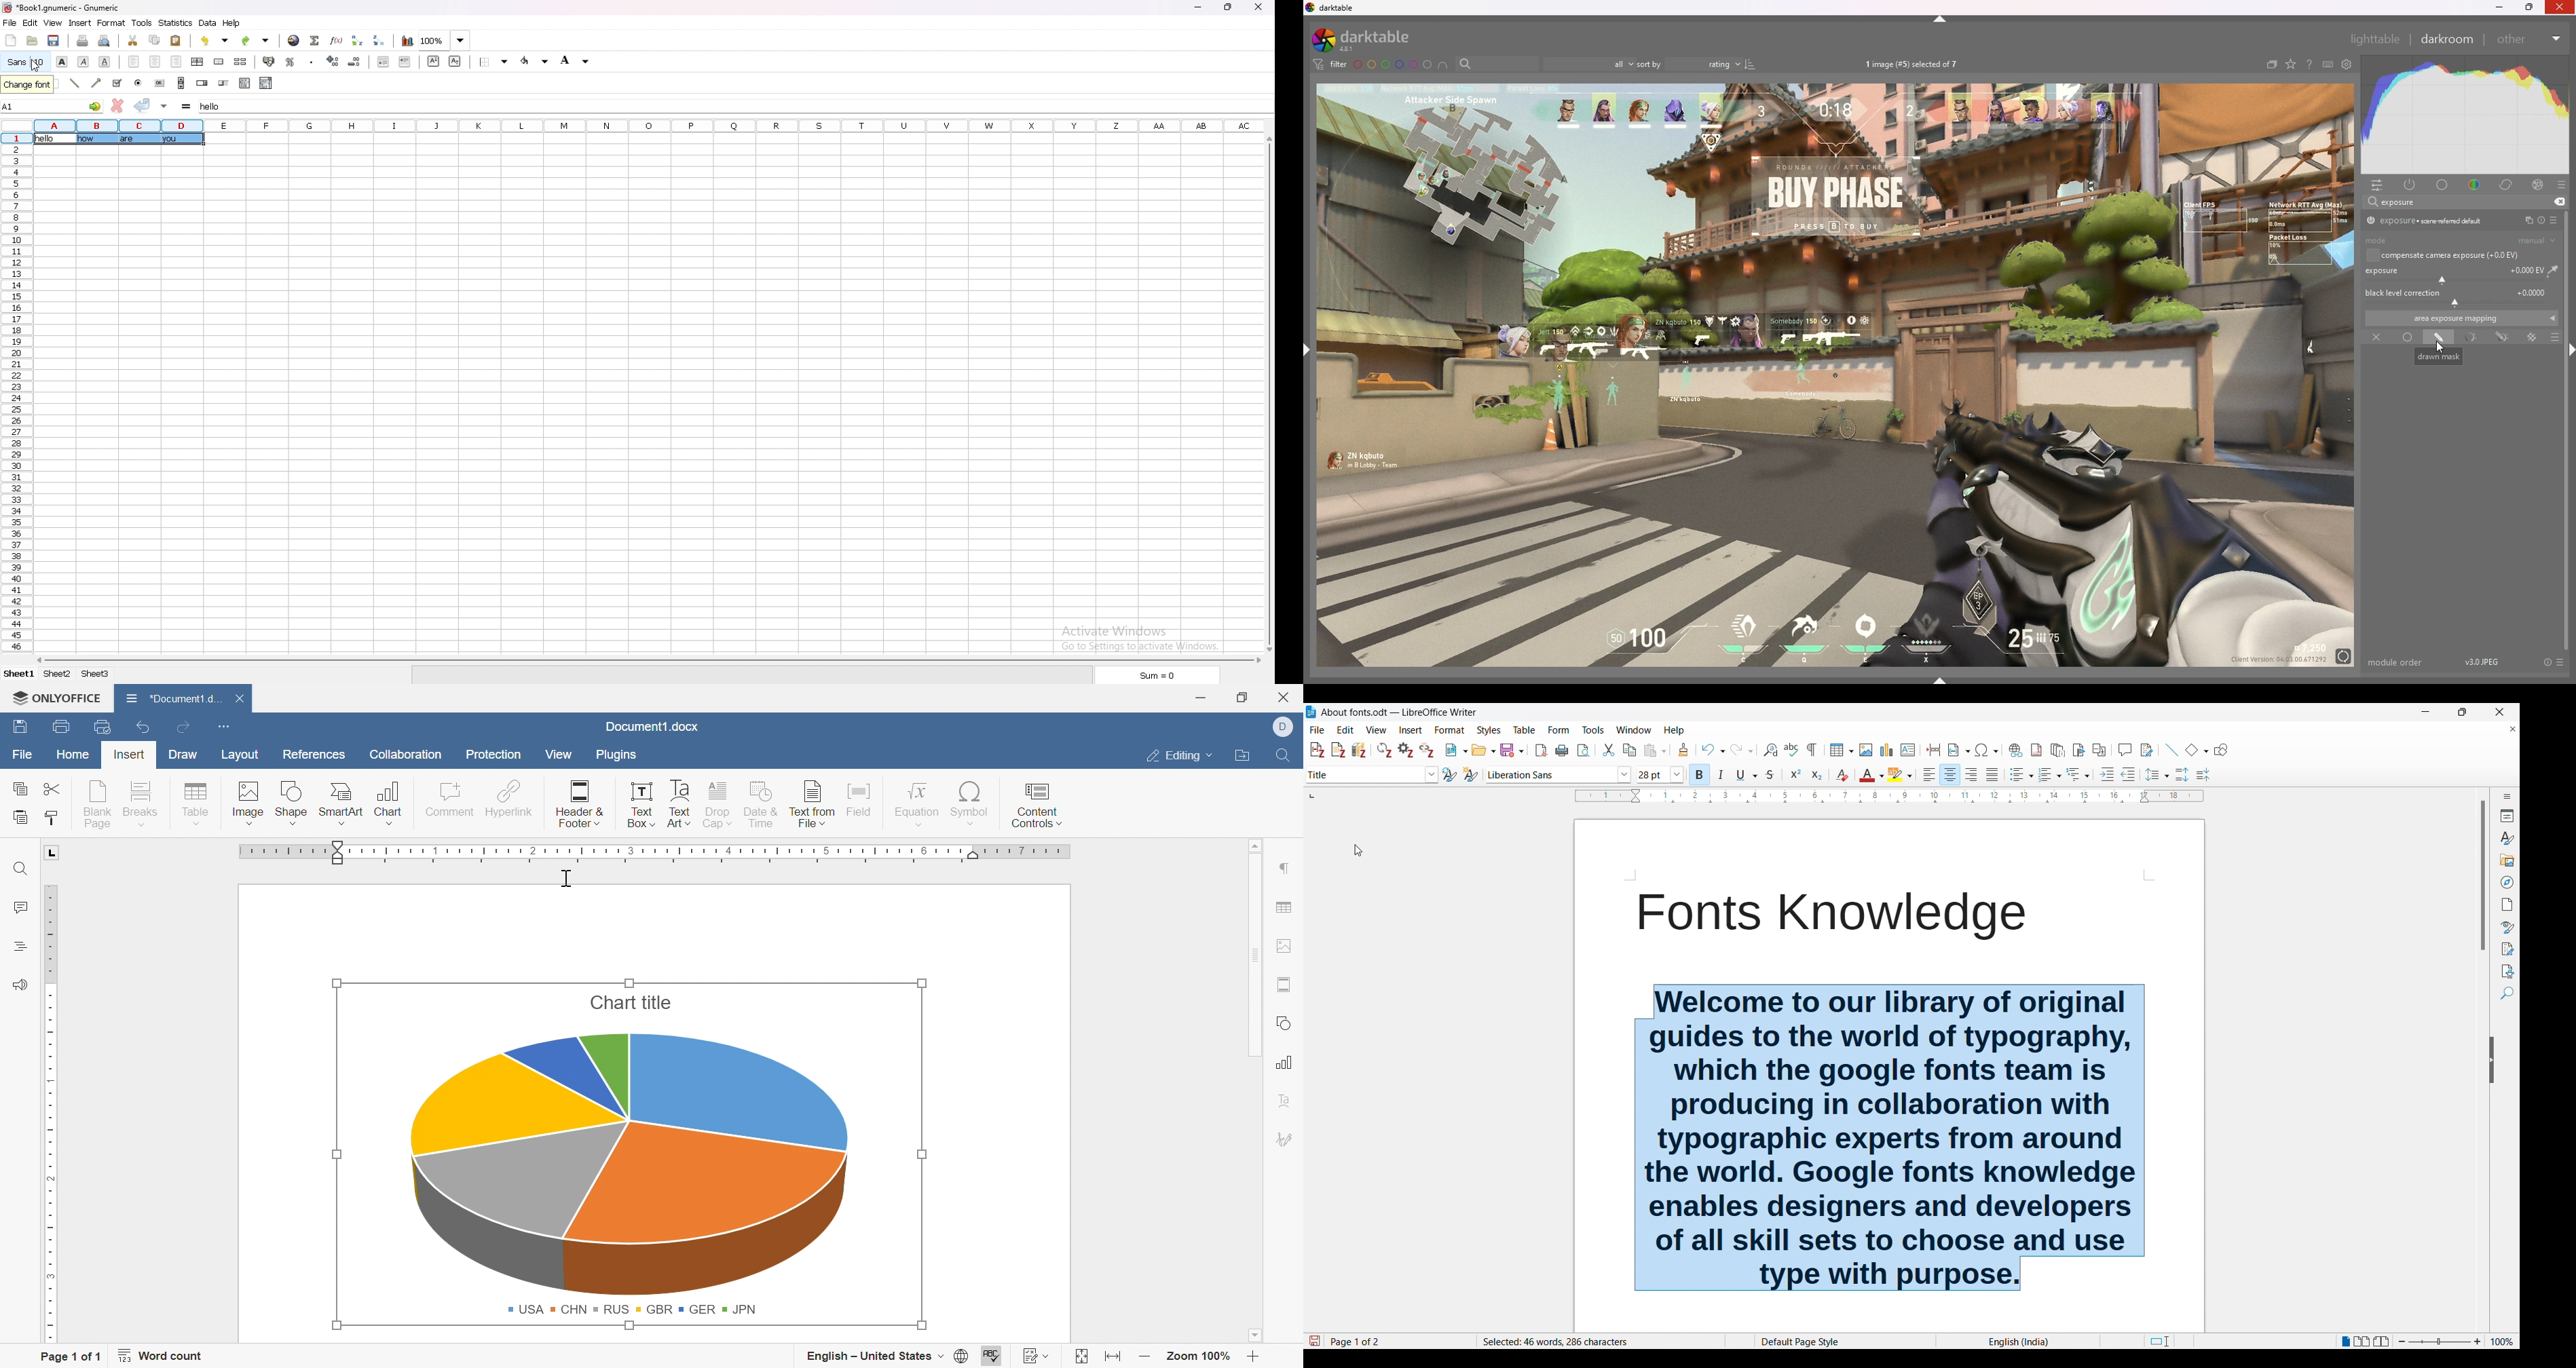  I want to click on version, so click(2483, 661).